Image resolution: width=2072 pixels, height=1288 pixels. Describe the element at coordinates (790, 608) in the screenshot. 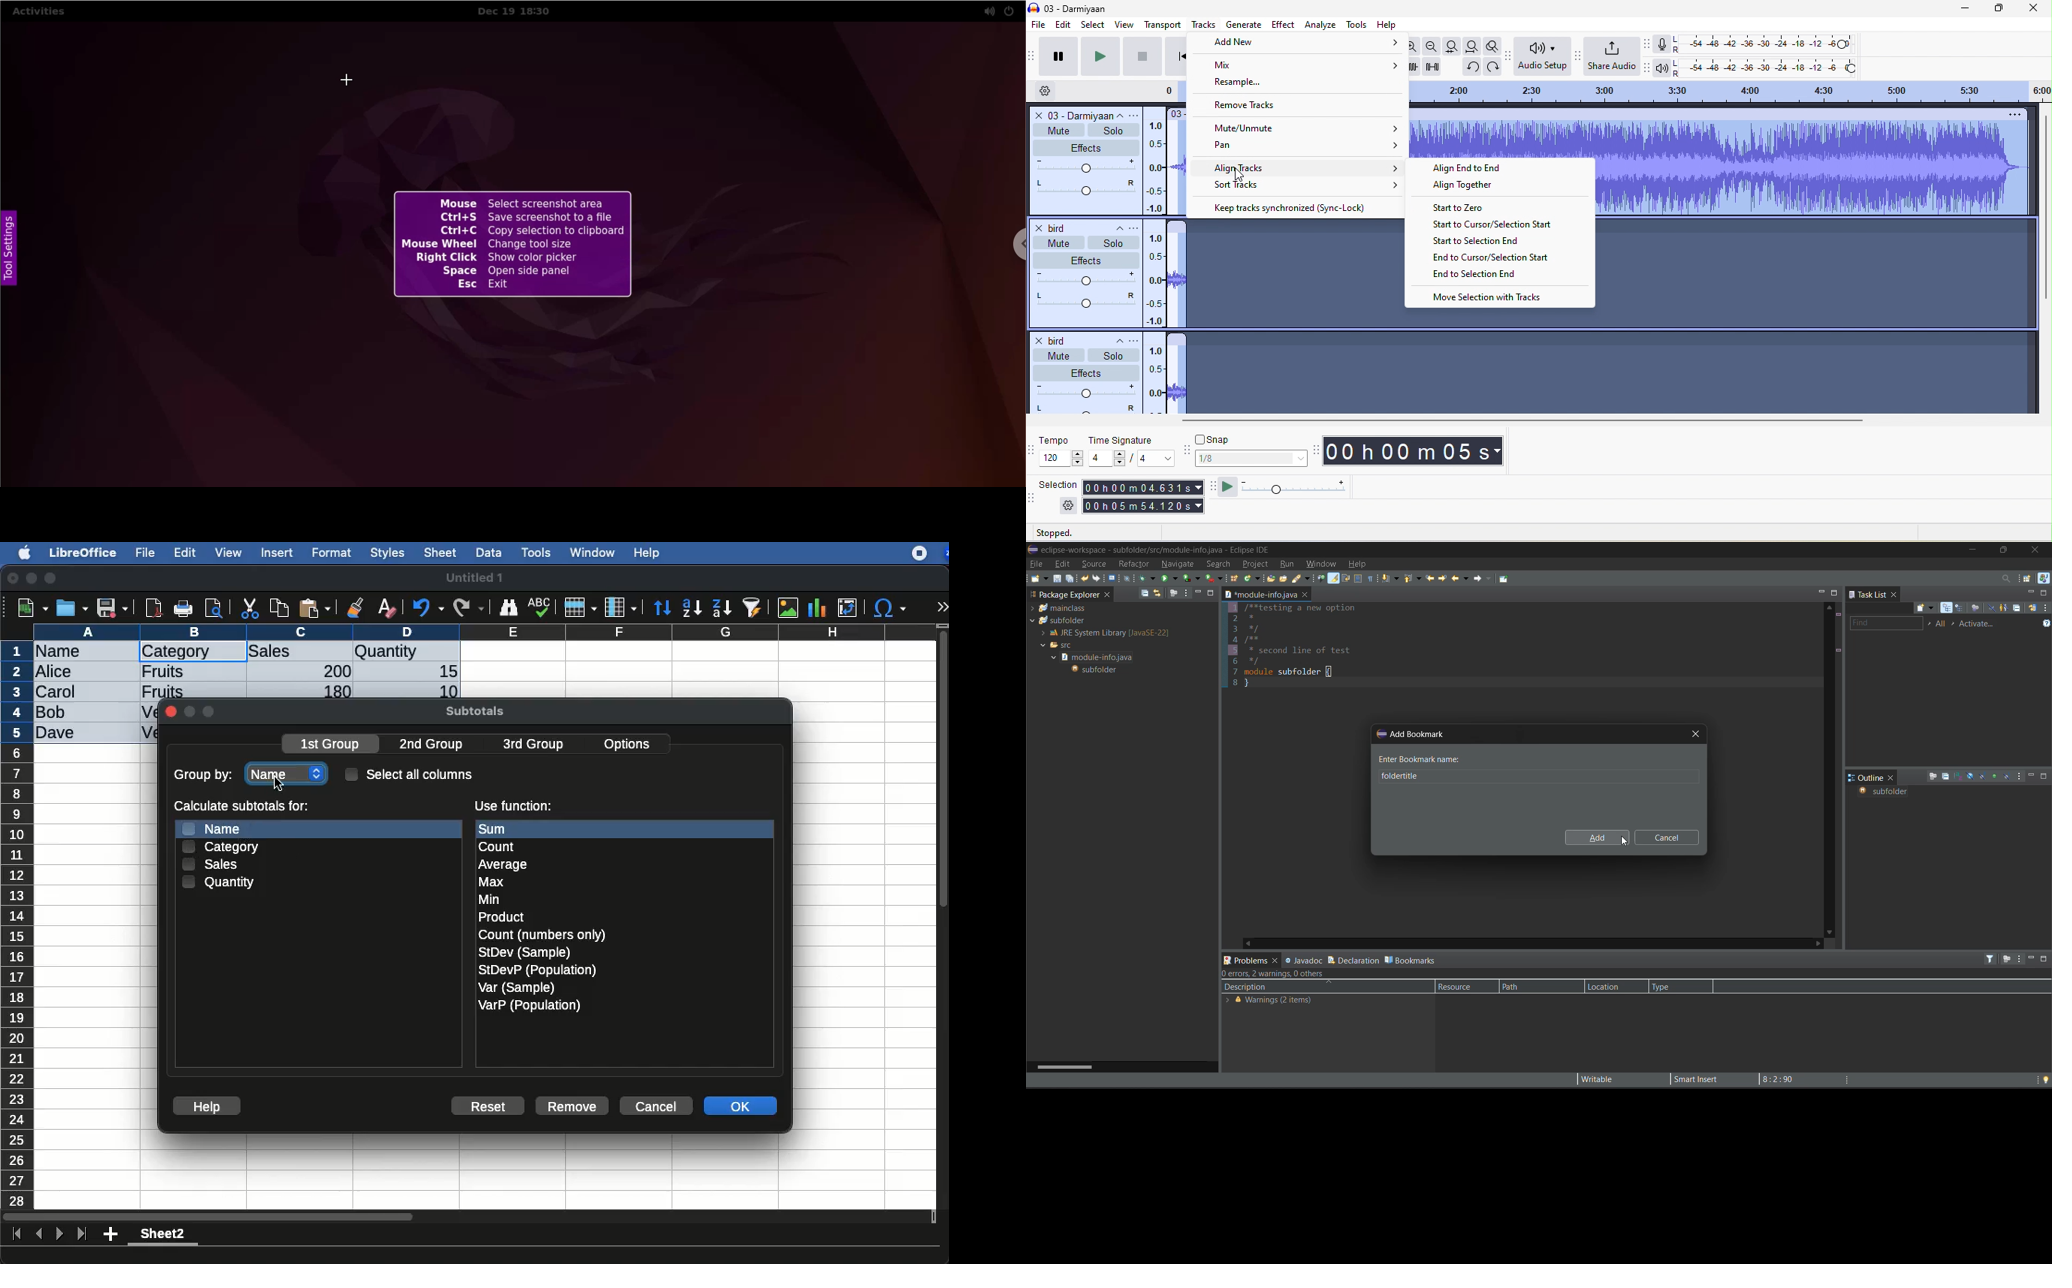

I see `image` at that location.